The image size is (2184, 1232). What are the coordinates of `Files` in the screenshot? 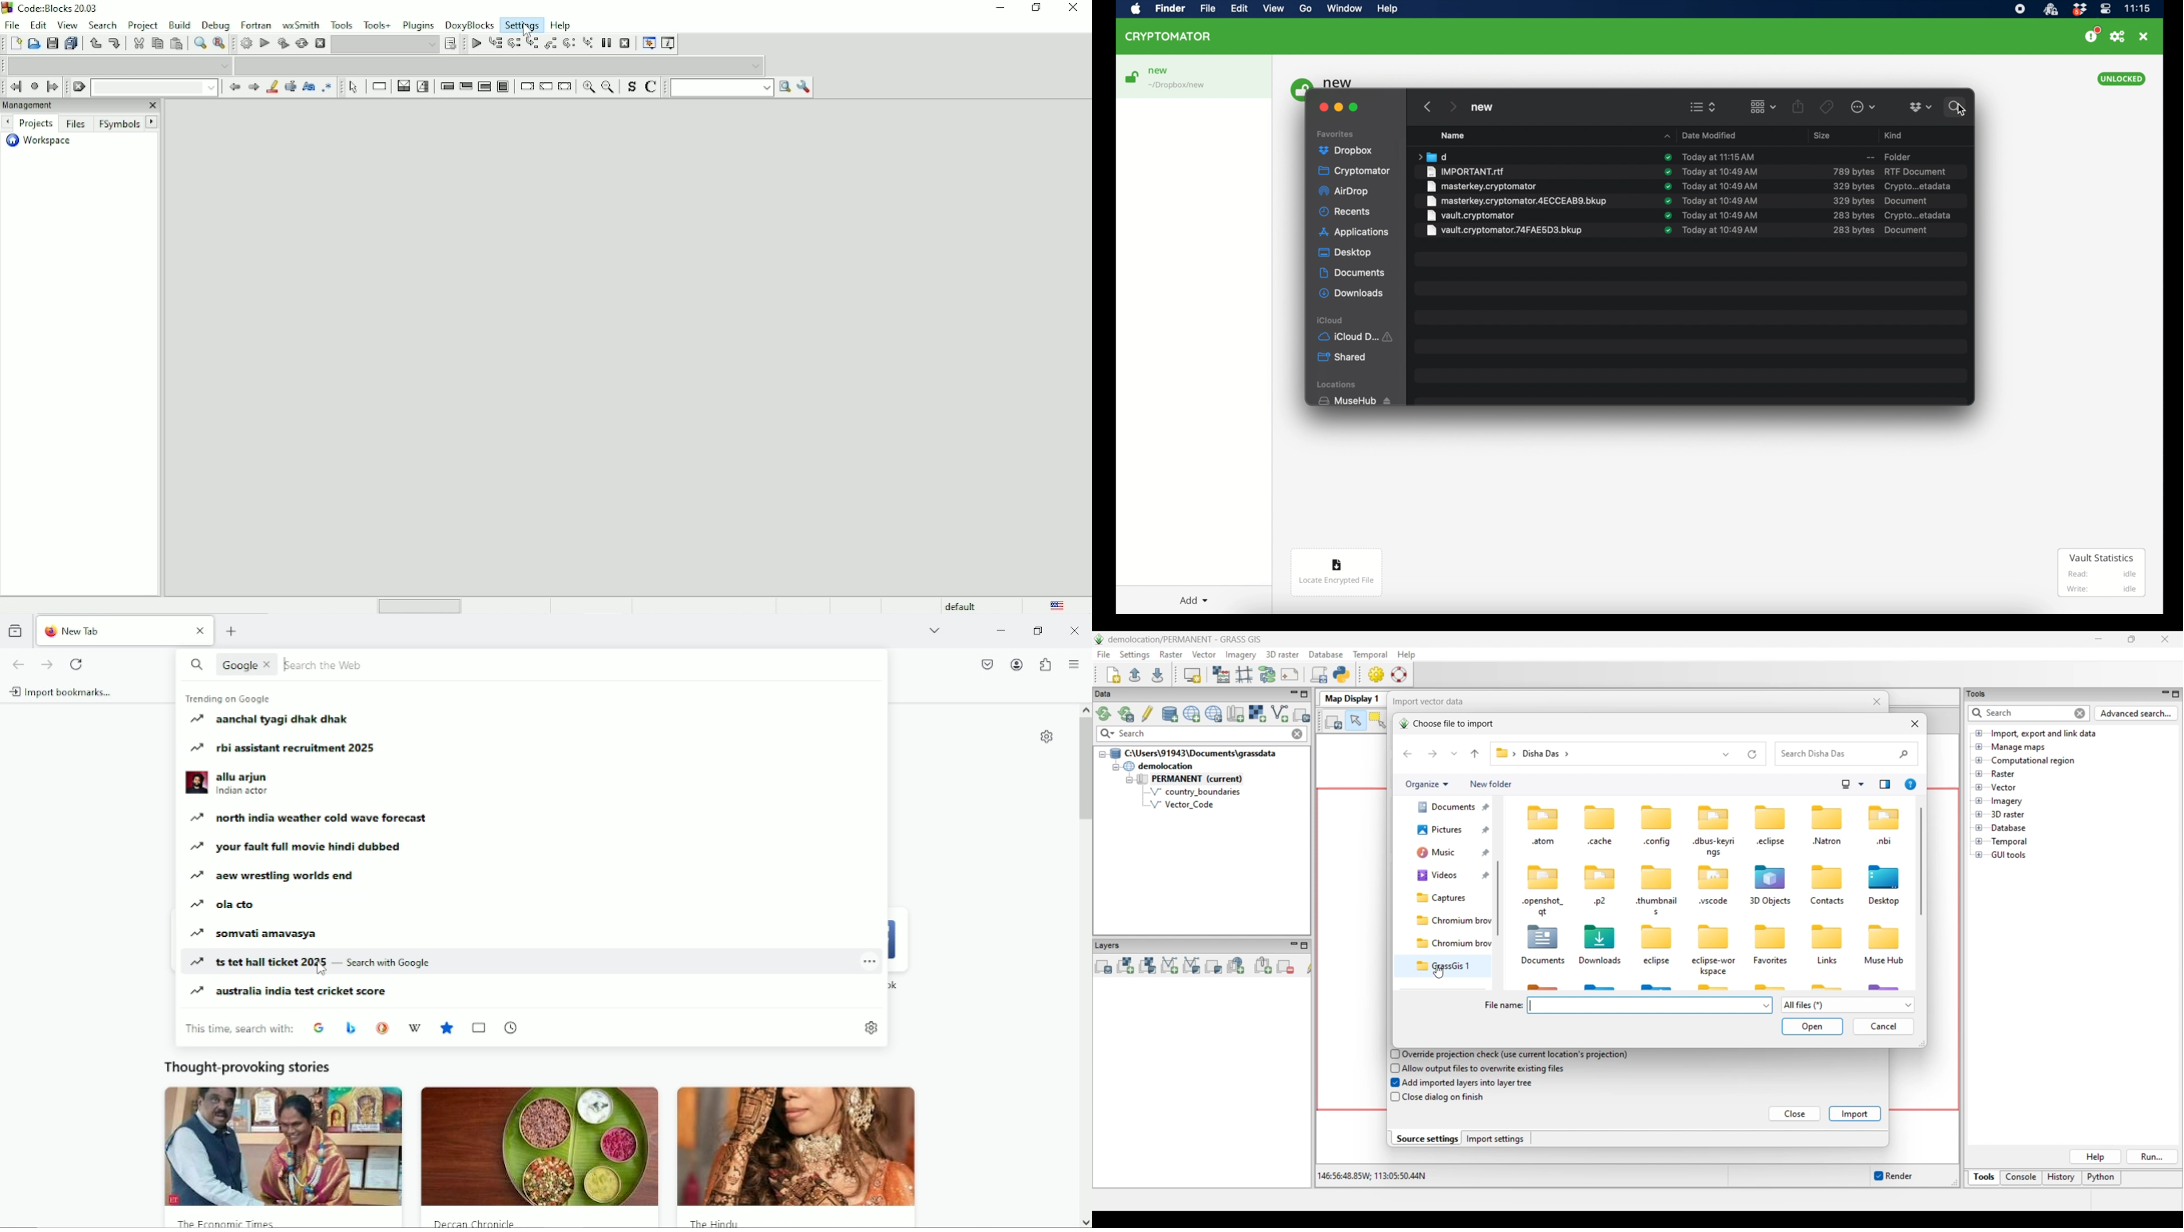 It's located at (76, 125).